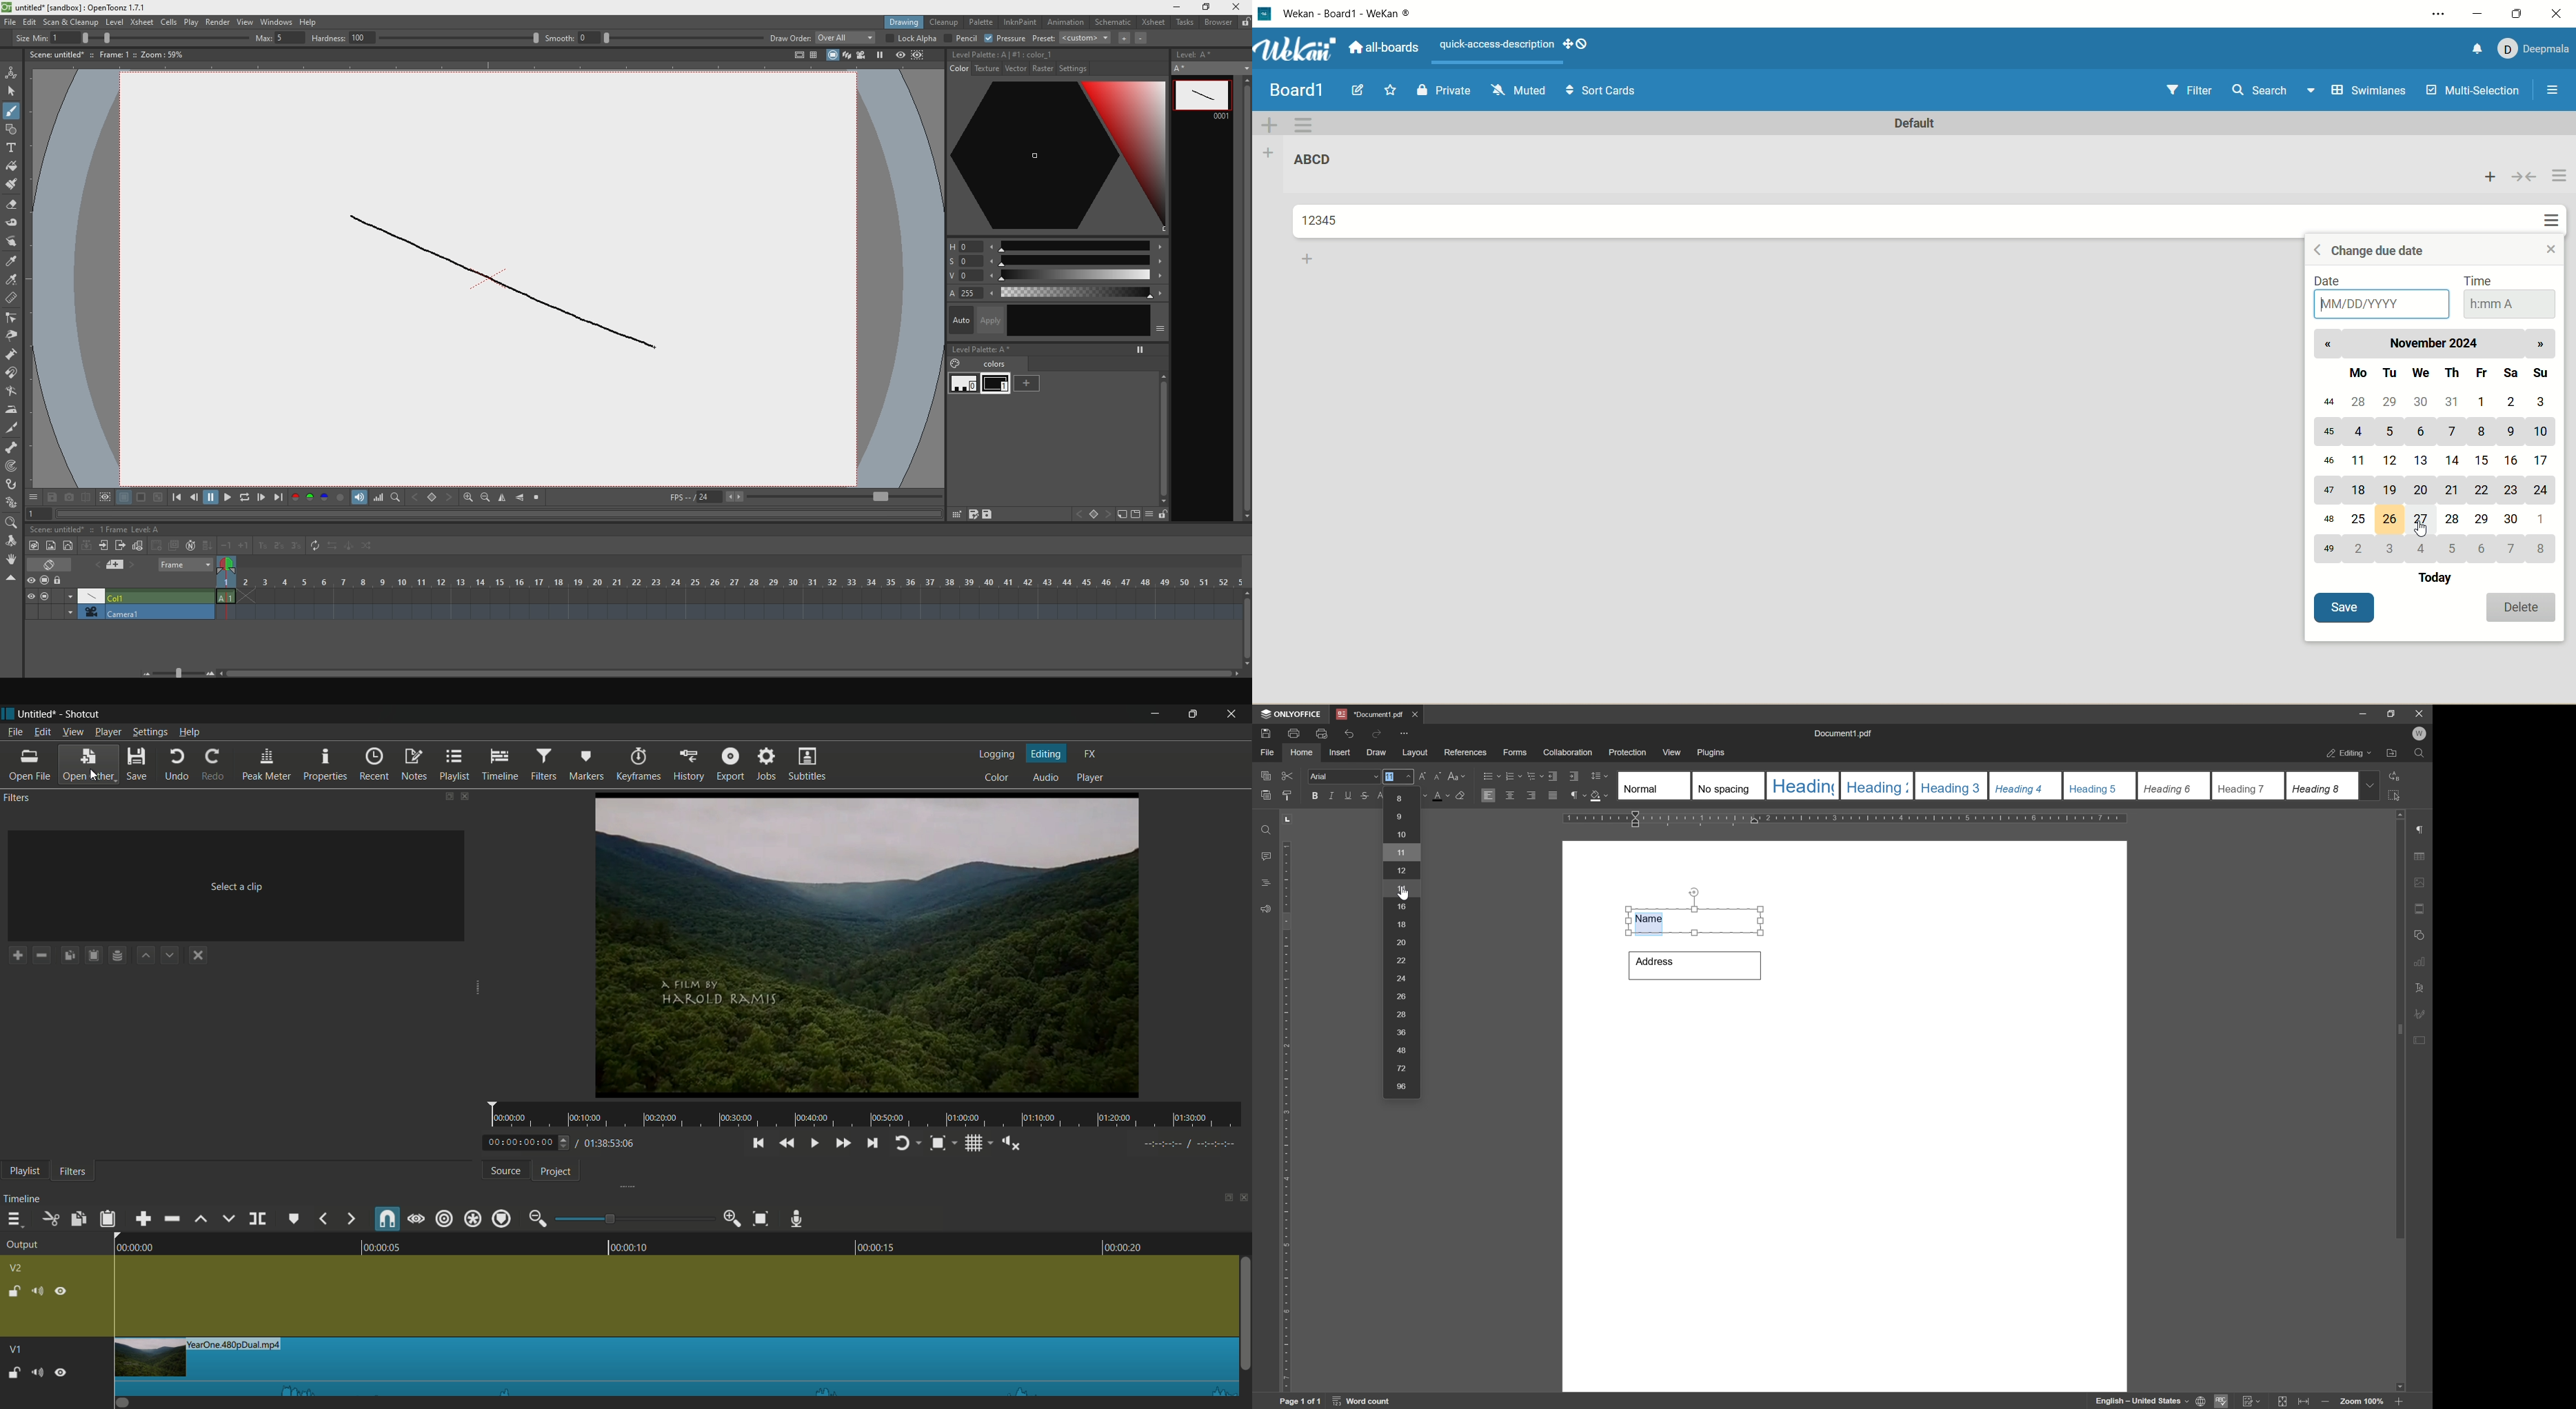 The image size is (2576, 1428). Describe the element at coordinates (938, 1144) in the screenshot. I see `toggle snap` at that location.